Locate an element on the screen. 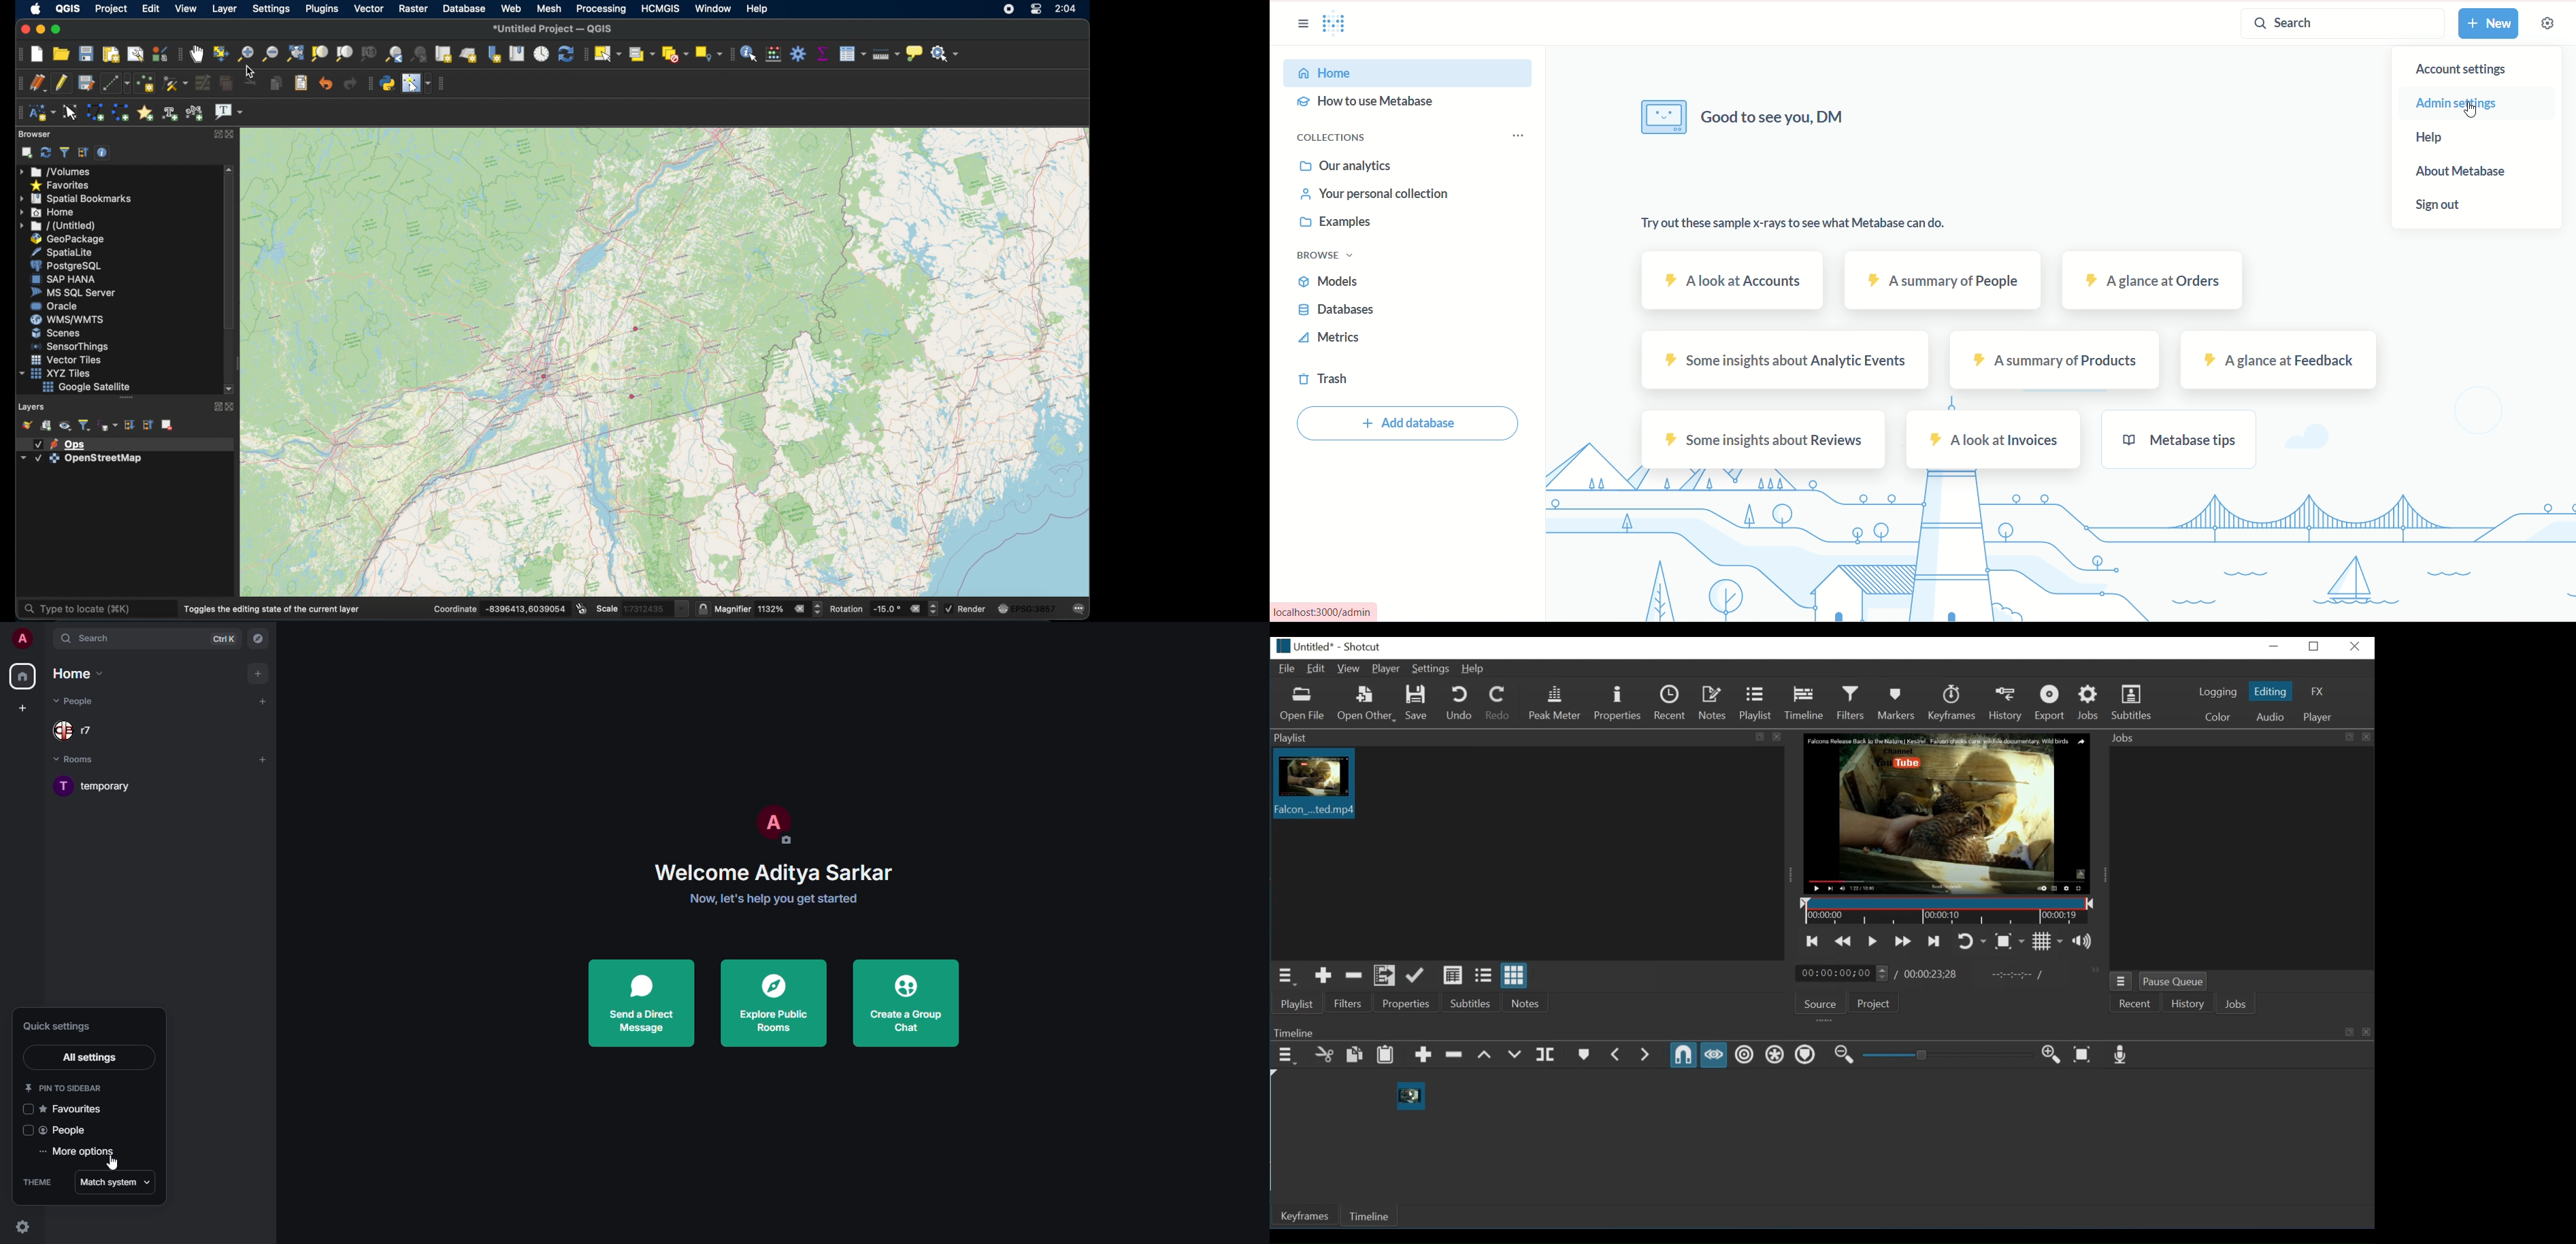 The width and height of the screenshot is (2576, 1260). filter browser is located at coordinates (65, 151).